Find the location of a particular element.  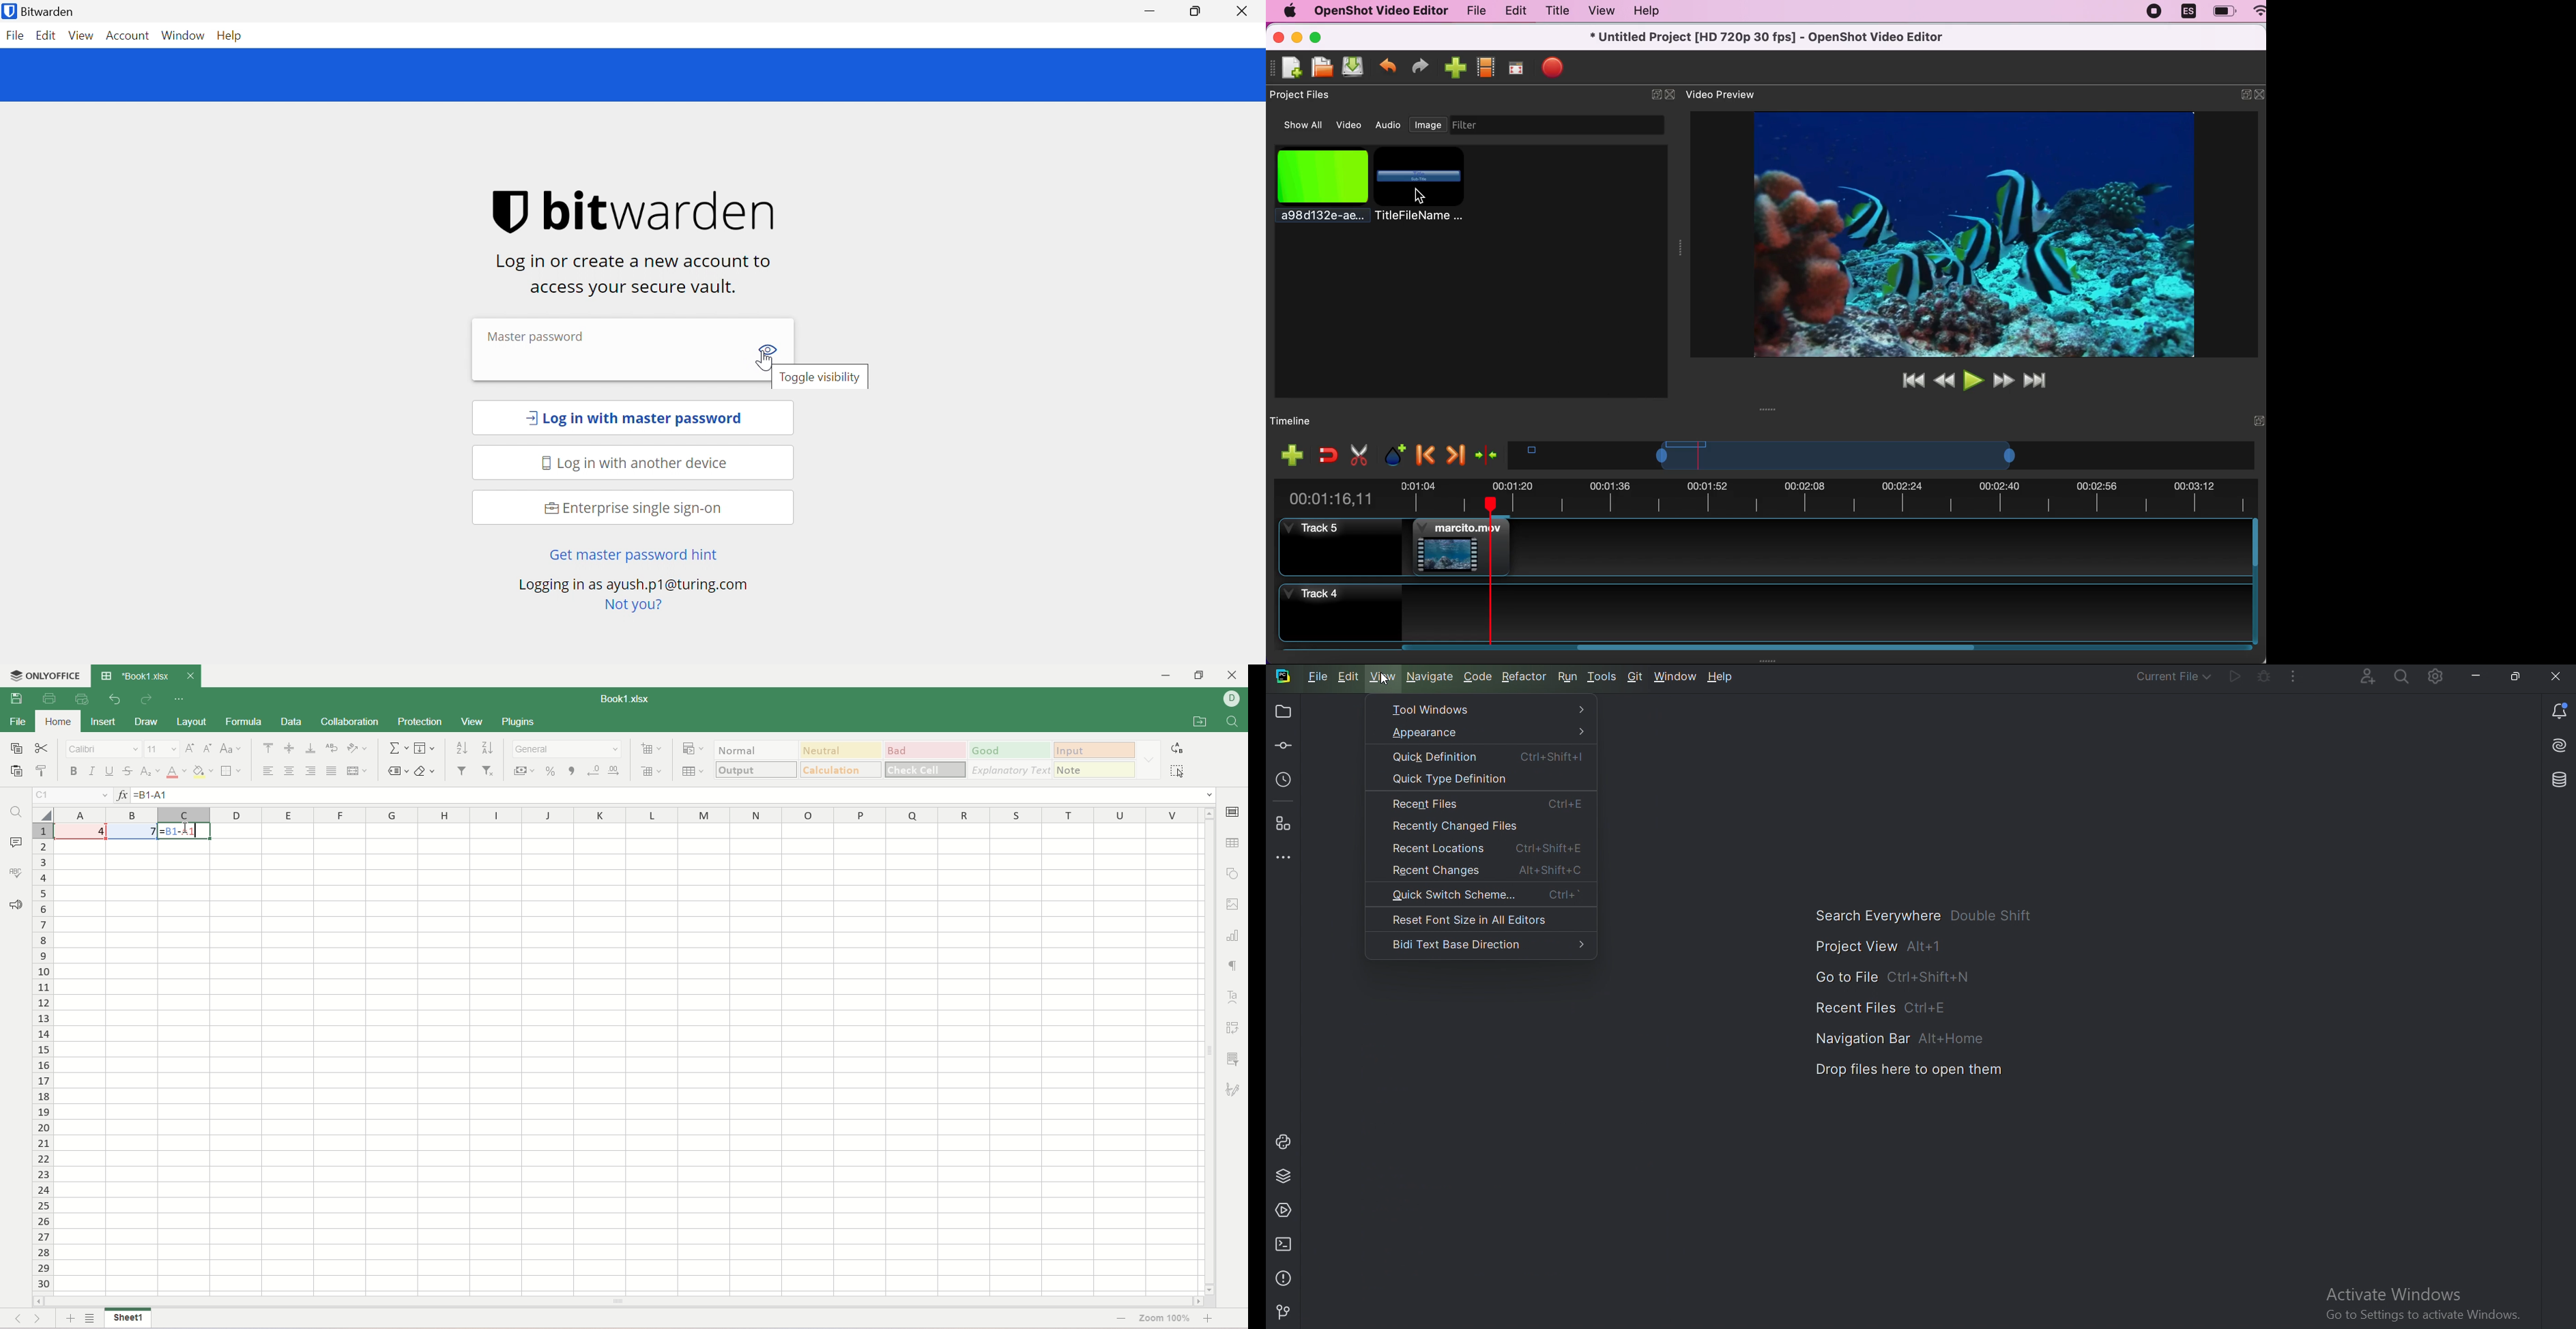

good  is located at coordinates (1012, 750).